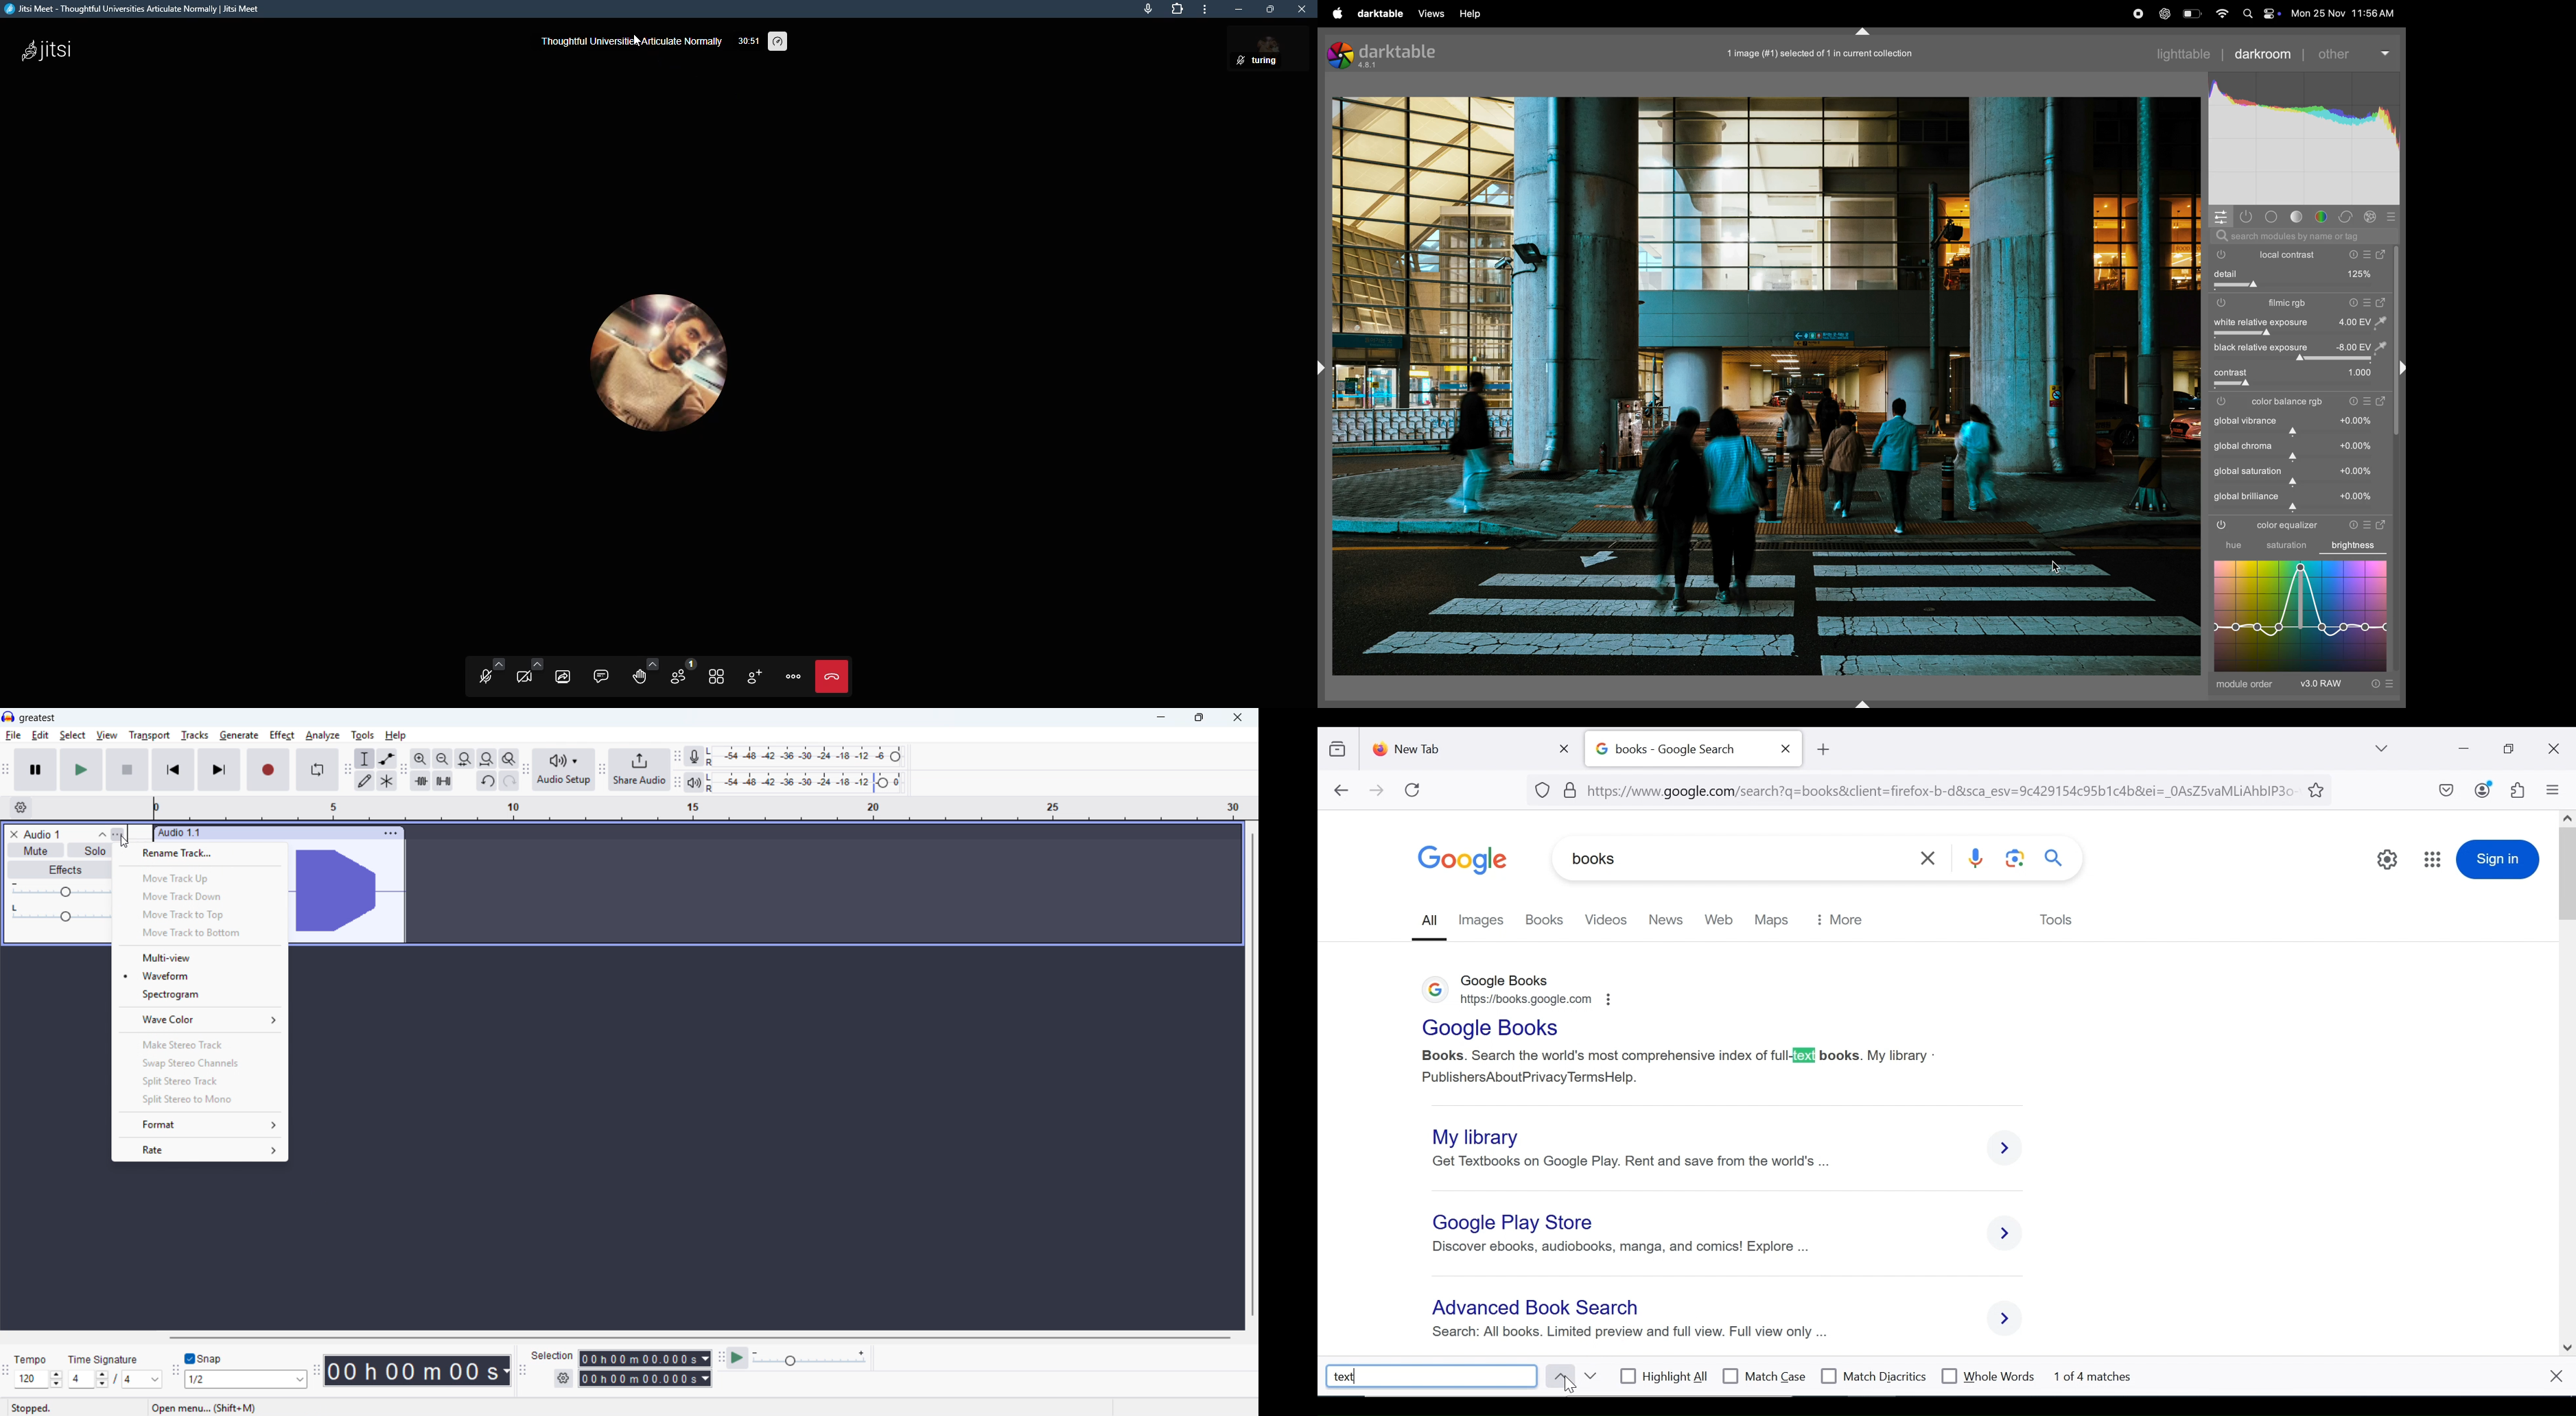  What do you see at coordinates (509, 759) in the screenshot?
I see `toggle zoom` at bounding box center [509, 759].